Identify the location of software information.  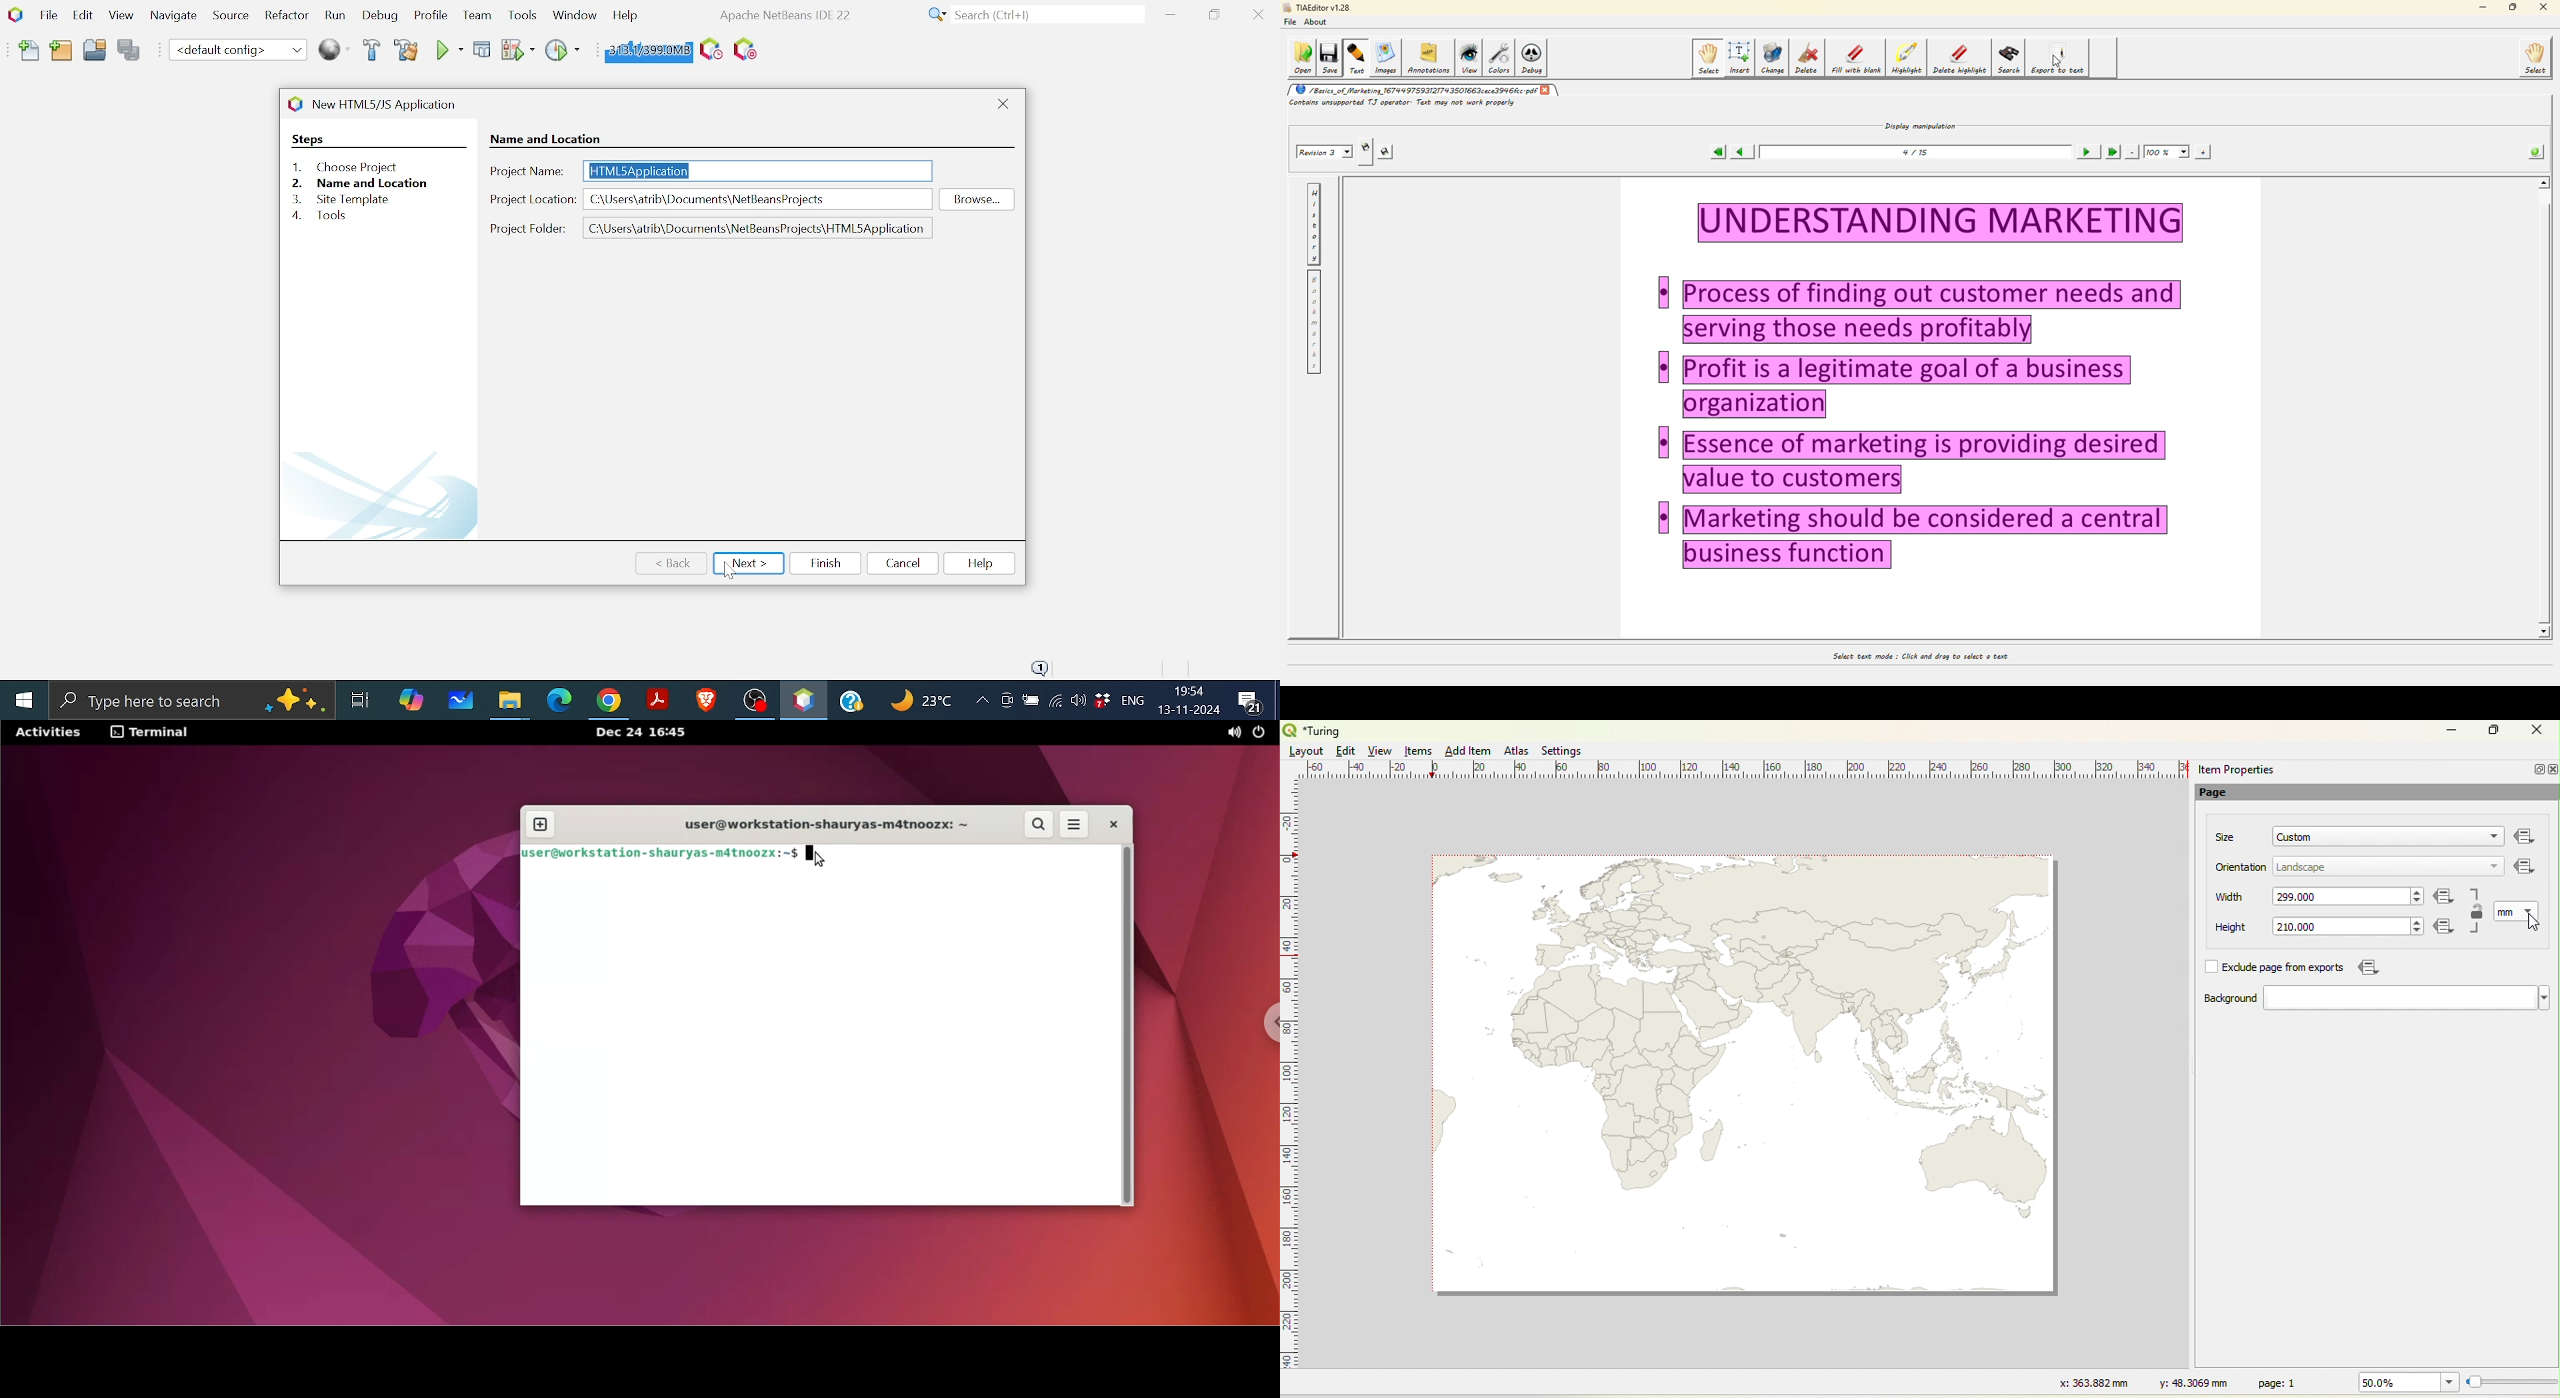
(783, 14).